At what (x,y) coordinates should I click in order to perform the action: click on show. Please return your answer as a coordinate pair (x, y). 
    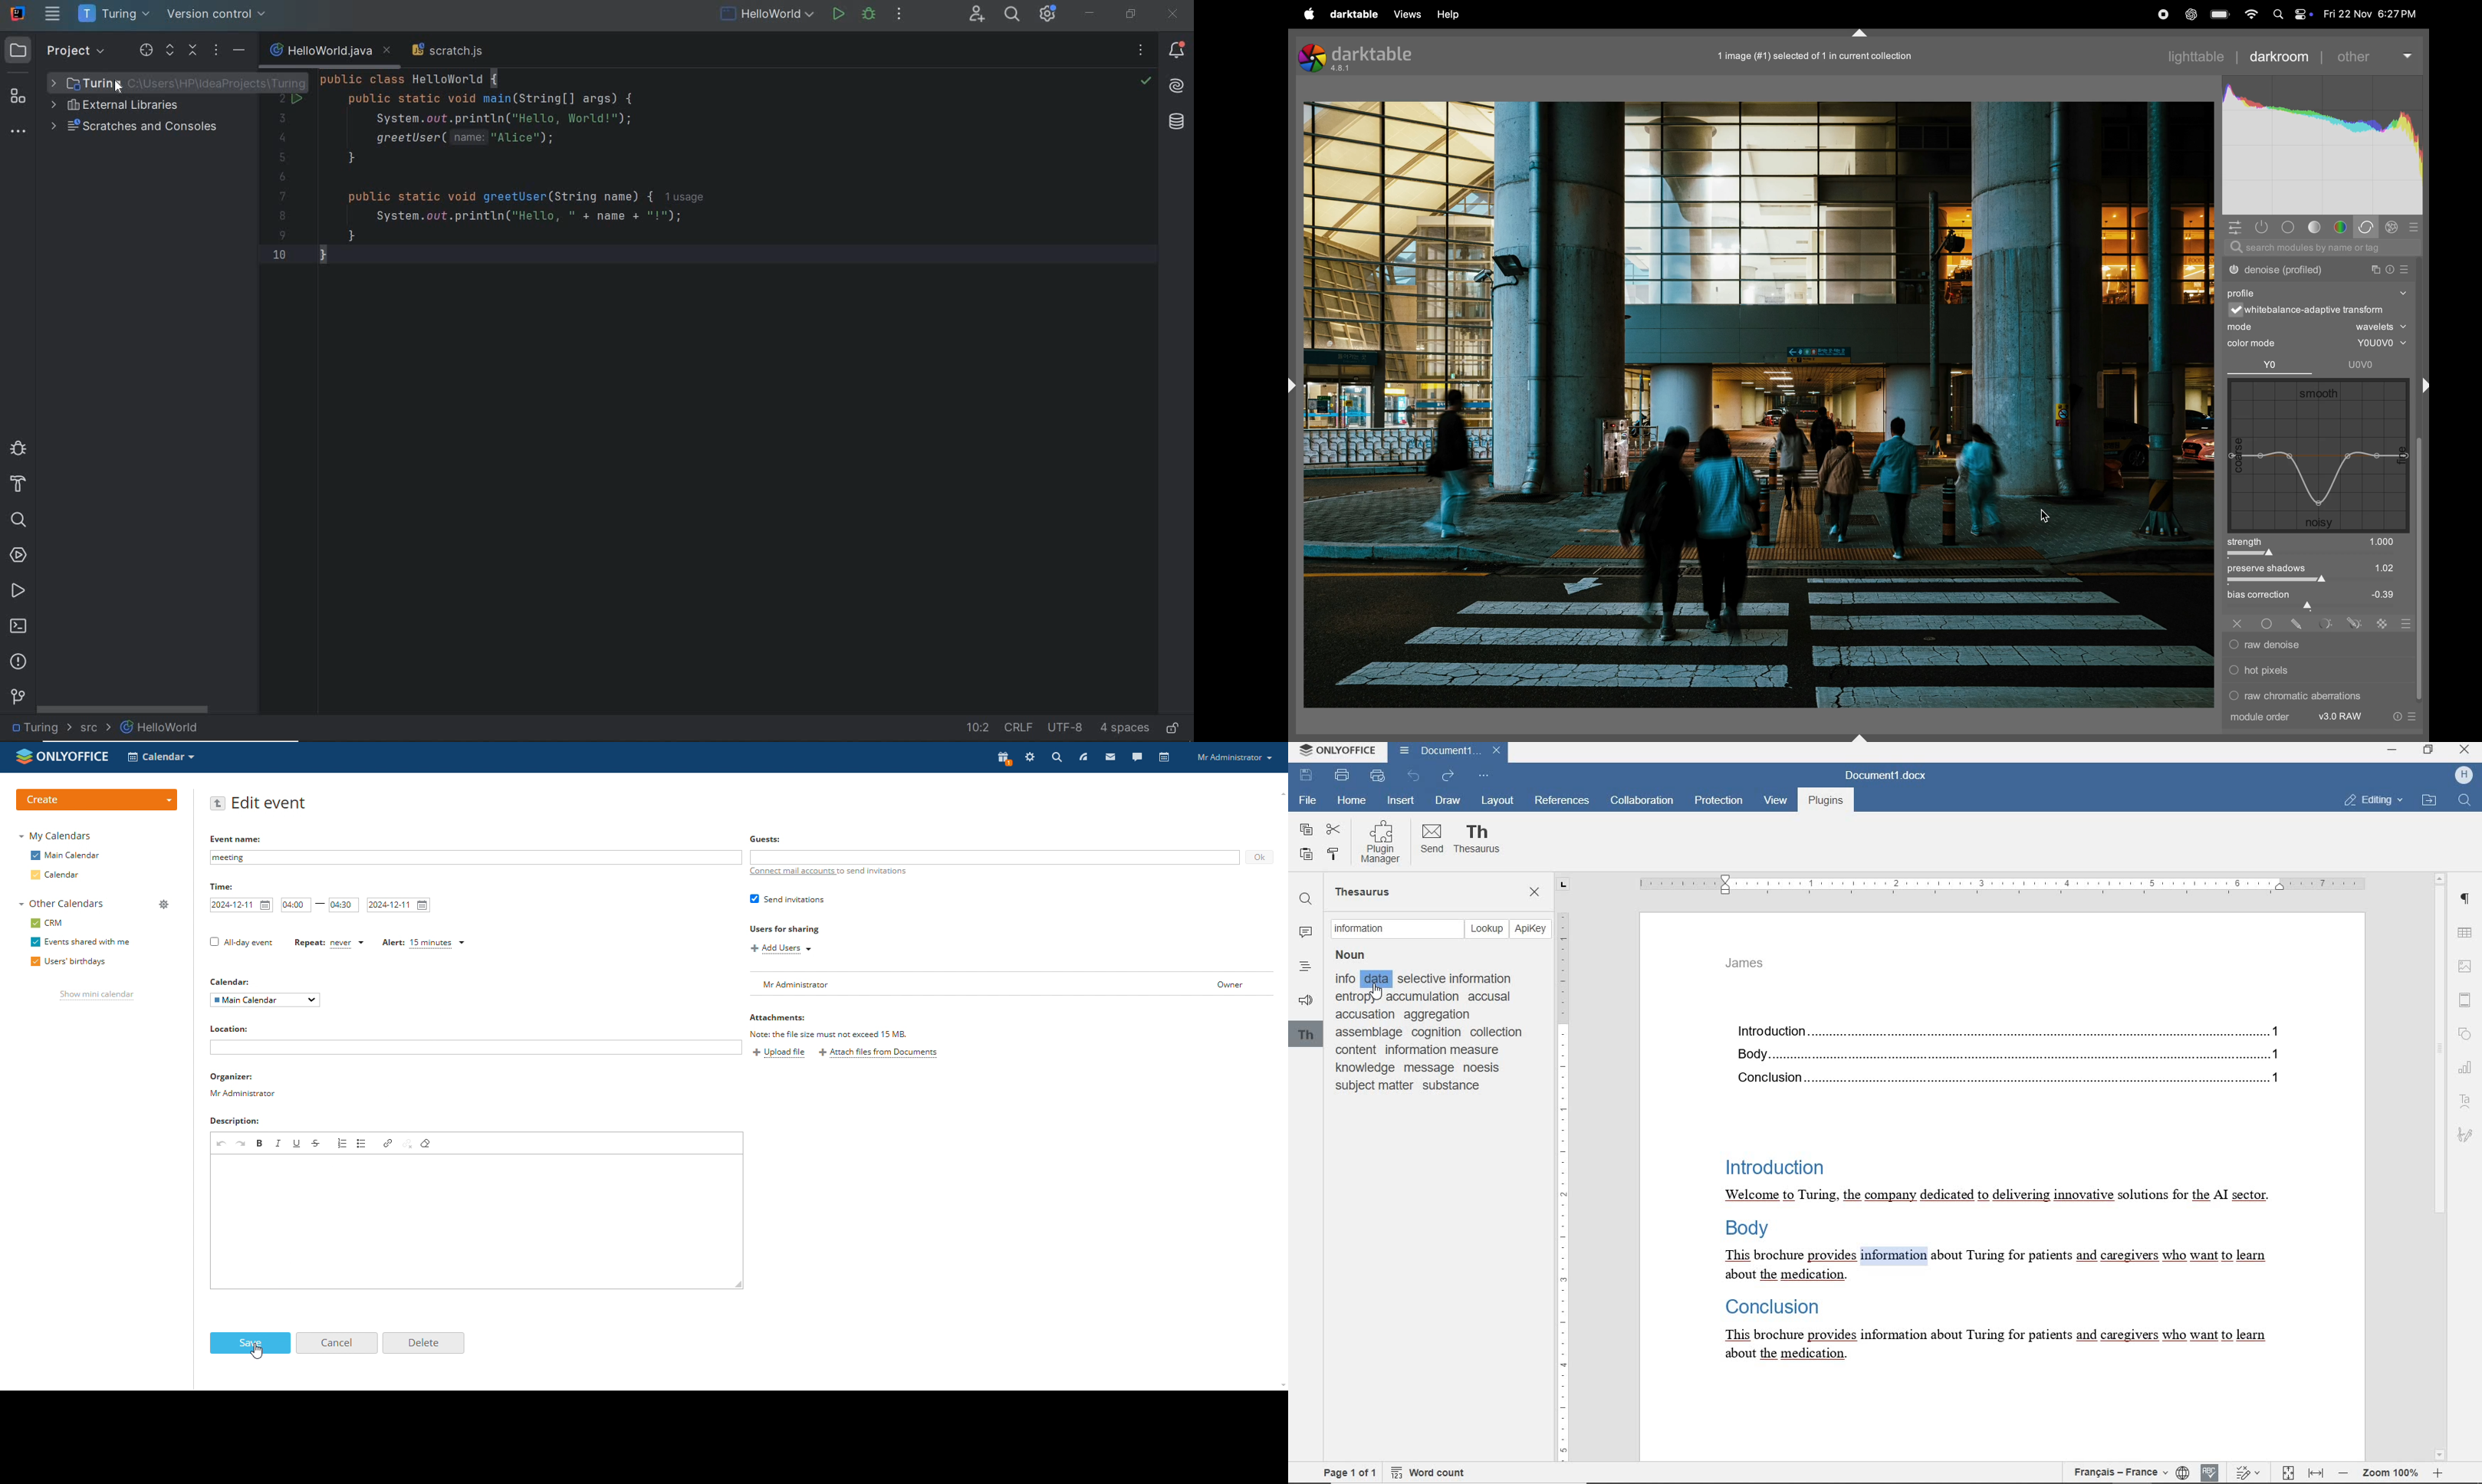
    Looking at the image, I should click on (2403, 294).